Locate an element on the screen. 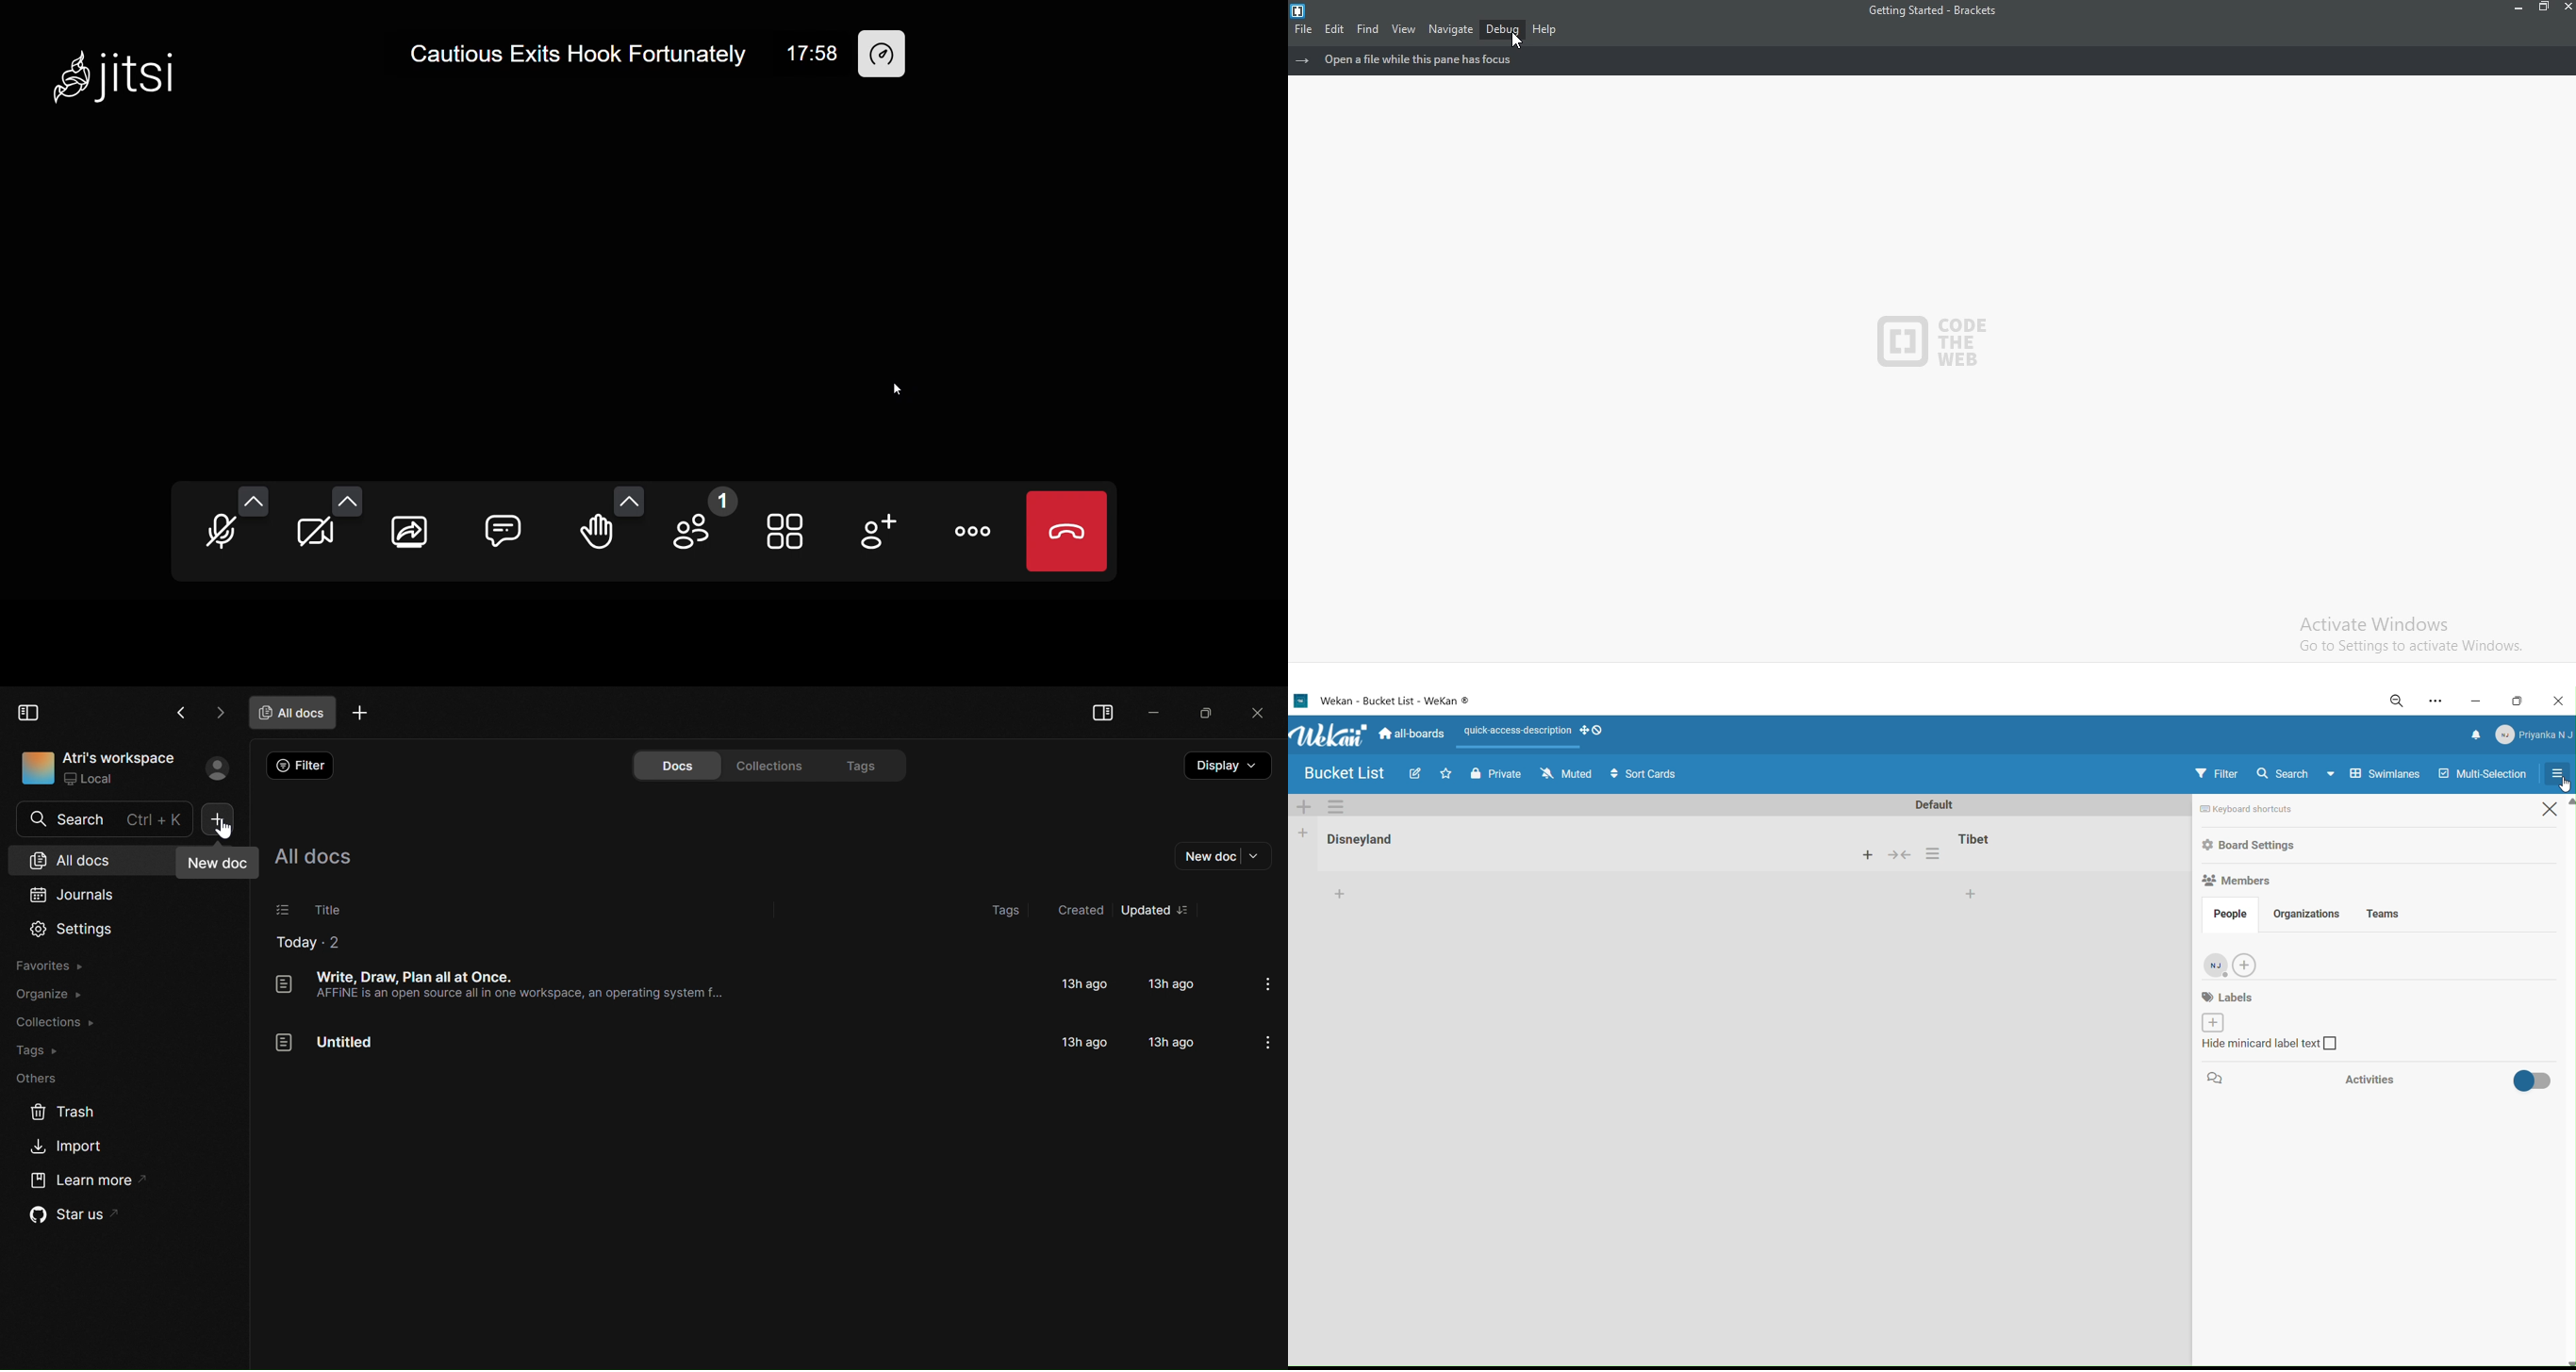 The height and width of the screenshot is (1372, 2576). board settings is located at coordinates (2375, 846).